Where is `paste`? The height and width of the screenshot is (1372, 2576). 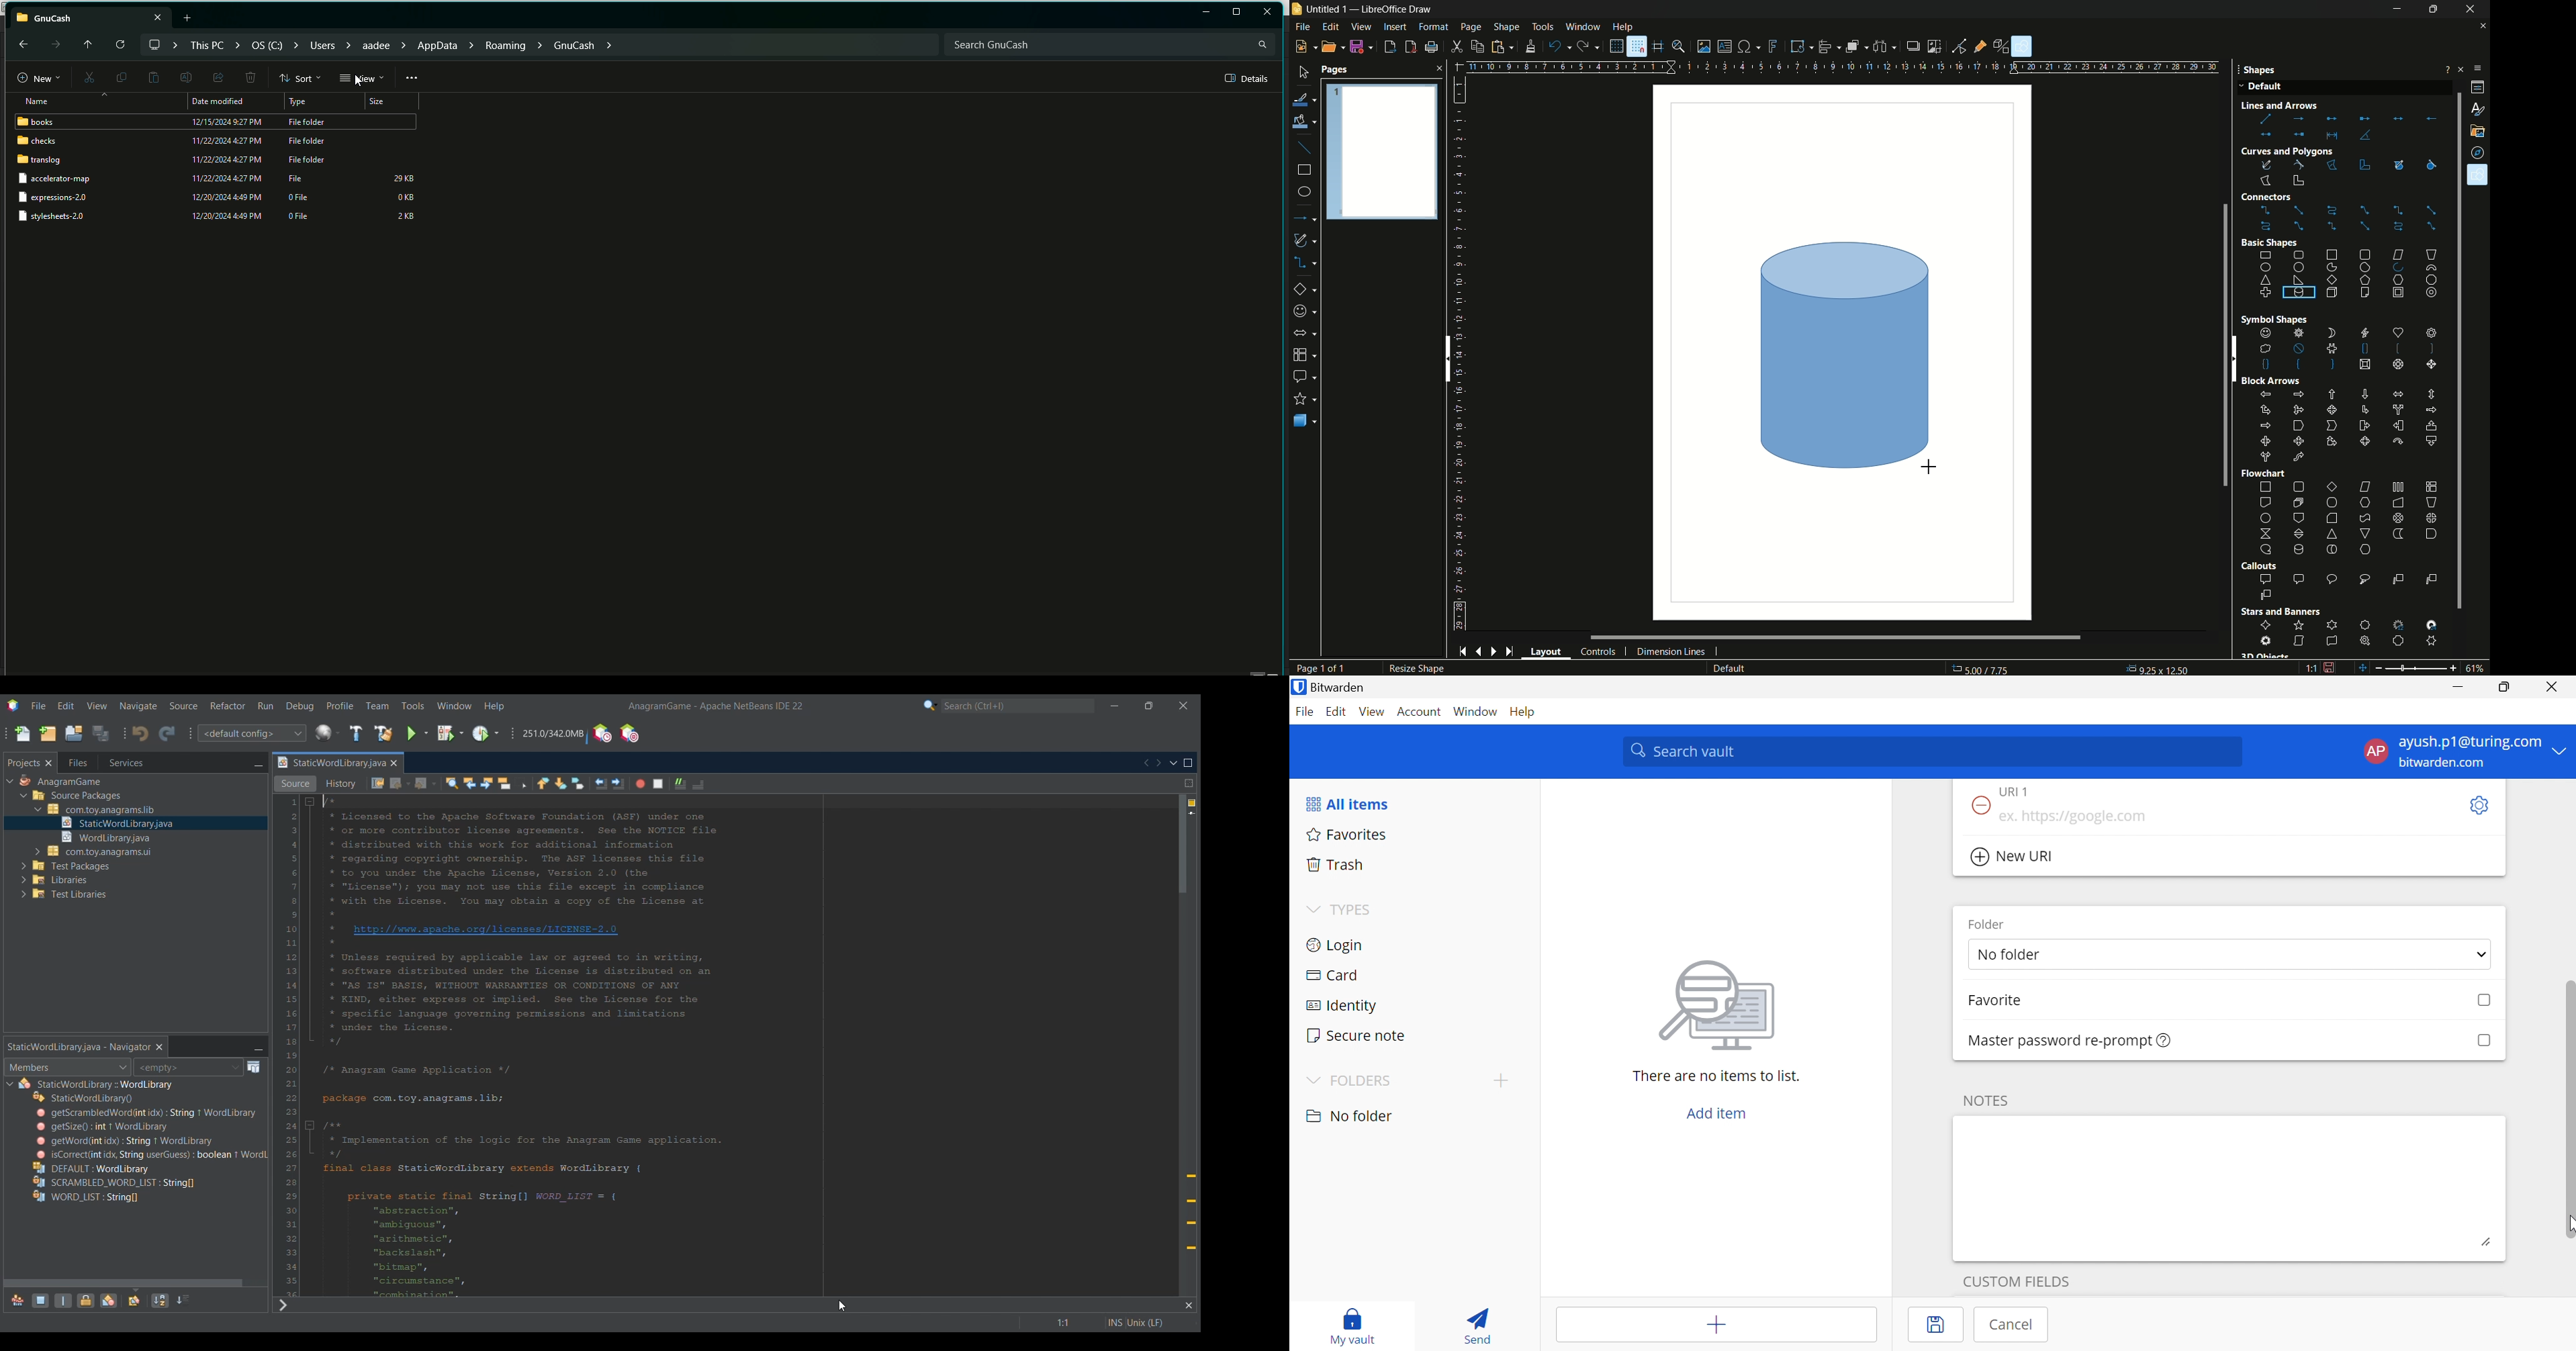
paste is located at coordinates (1505, 46).